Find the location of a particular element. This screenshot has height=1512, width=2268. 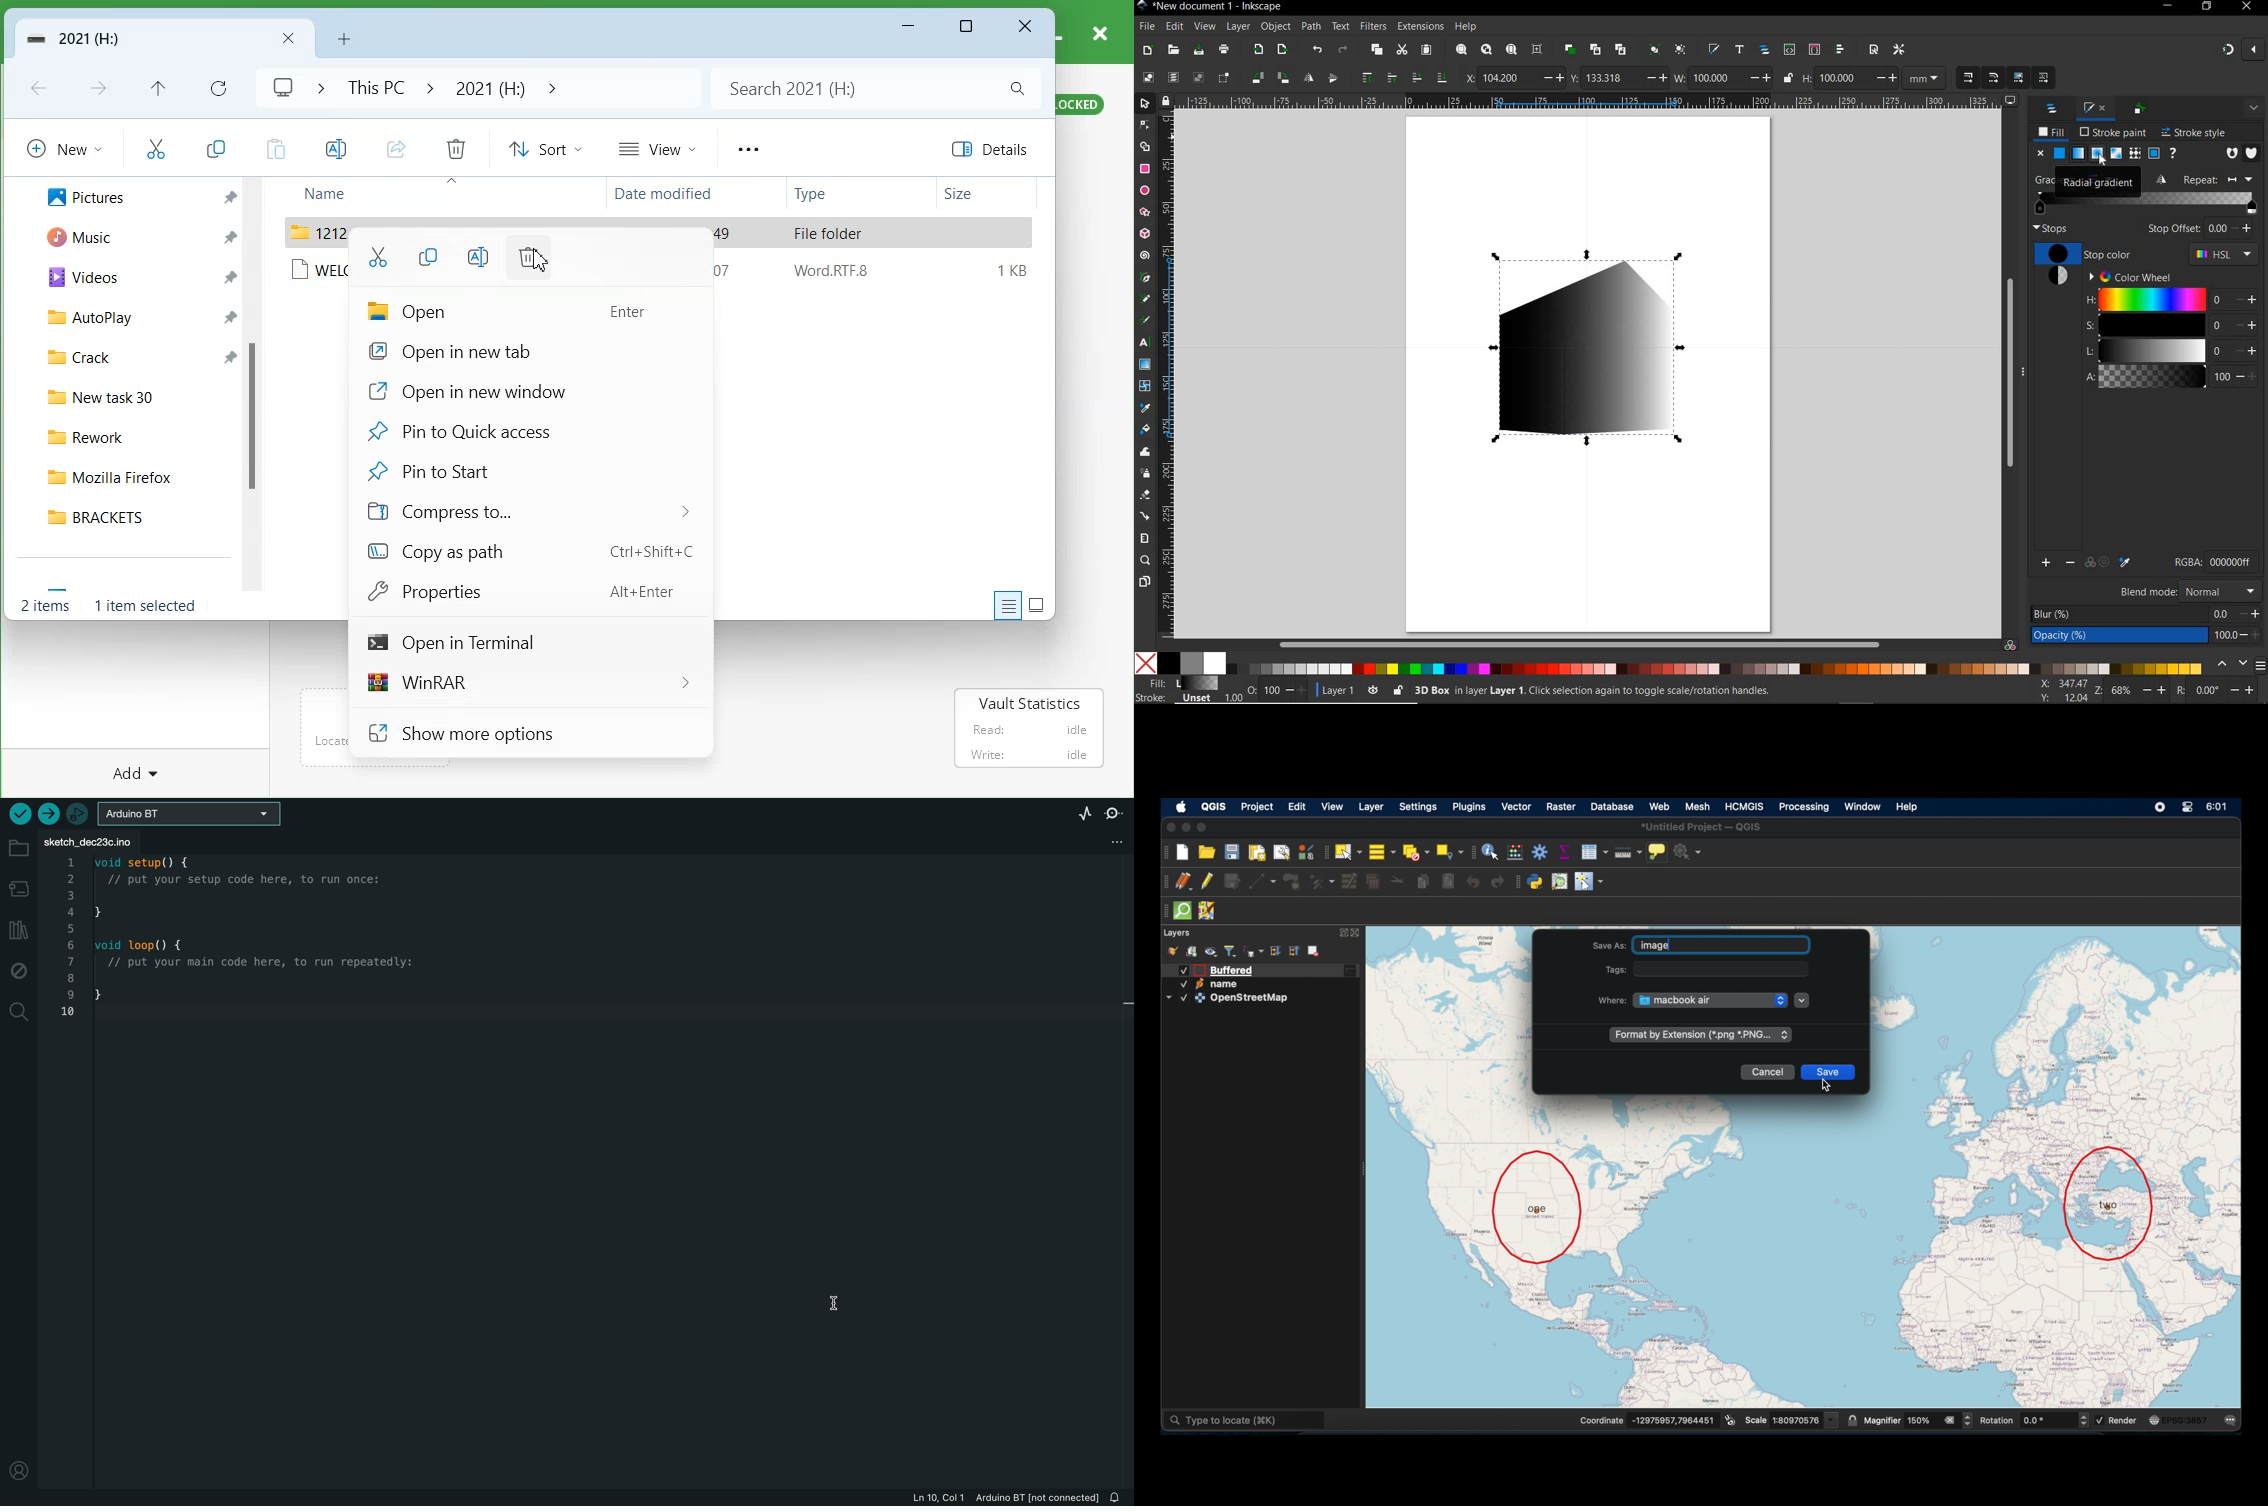

New is located at coordinates (64, 147).